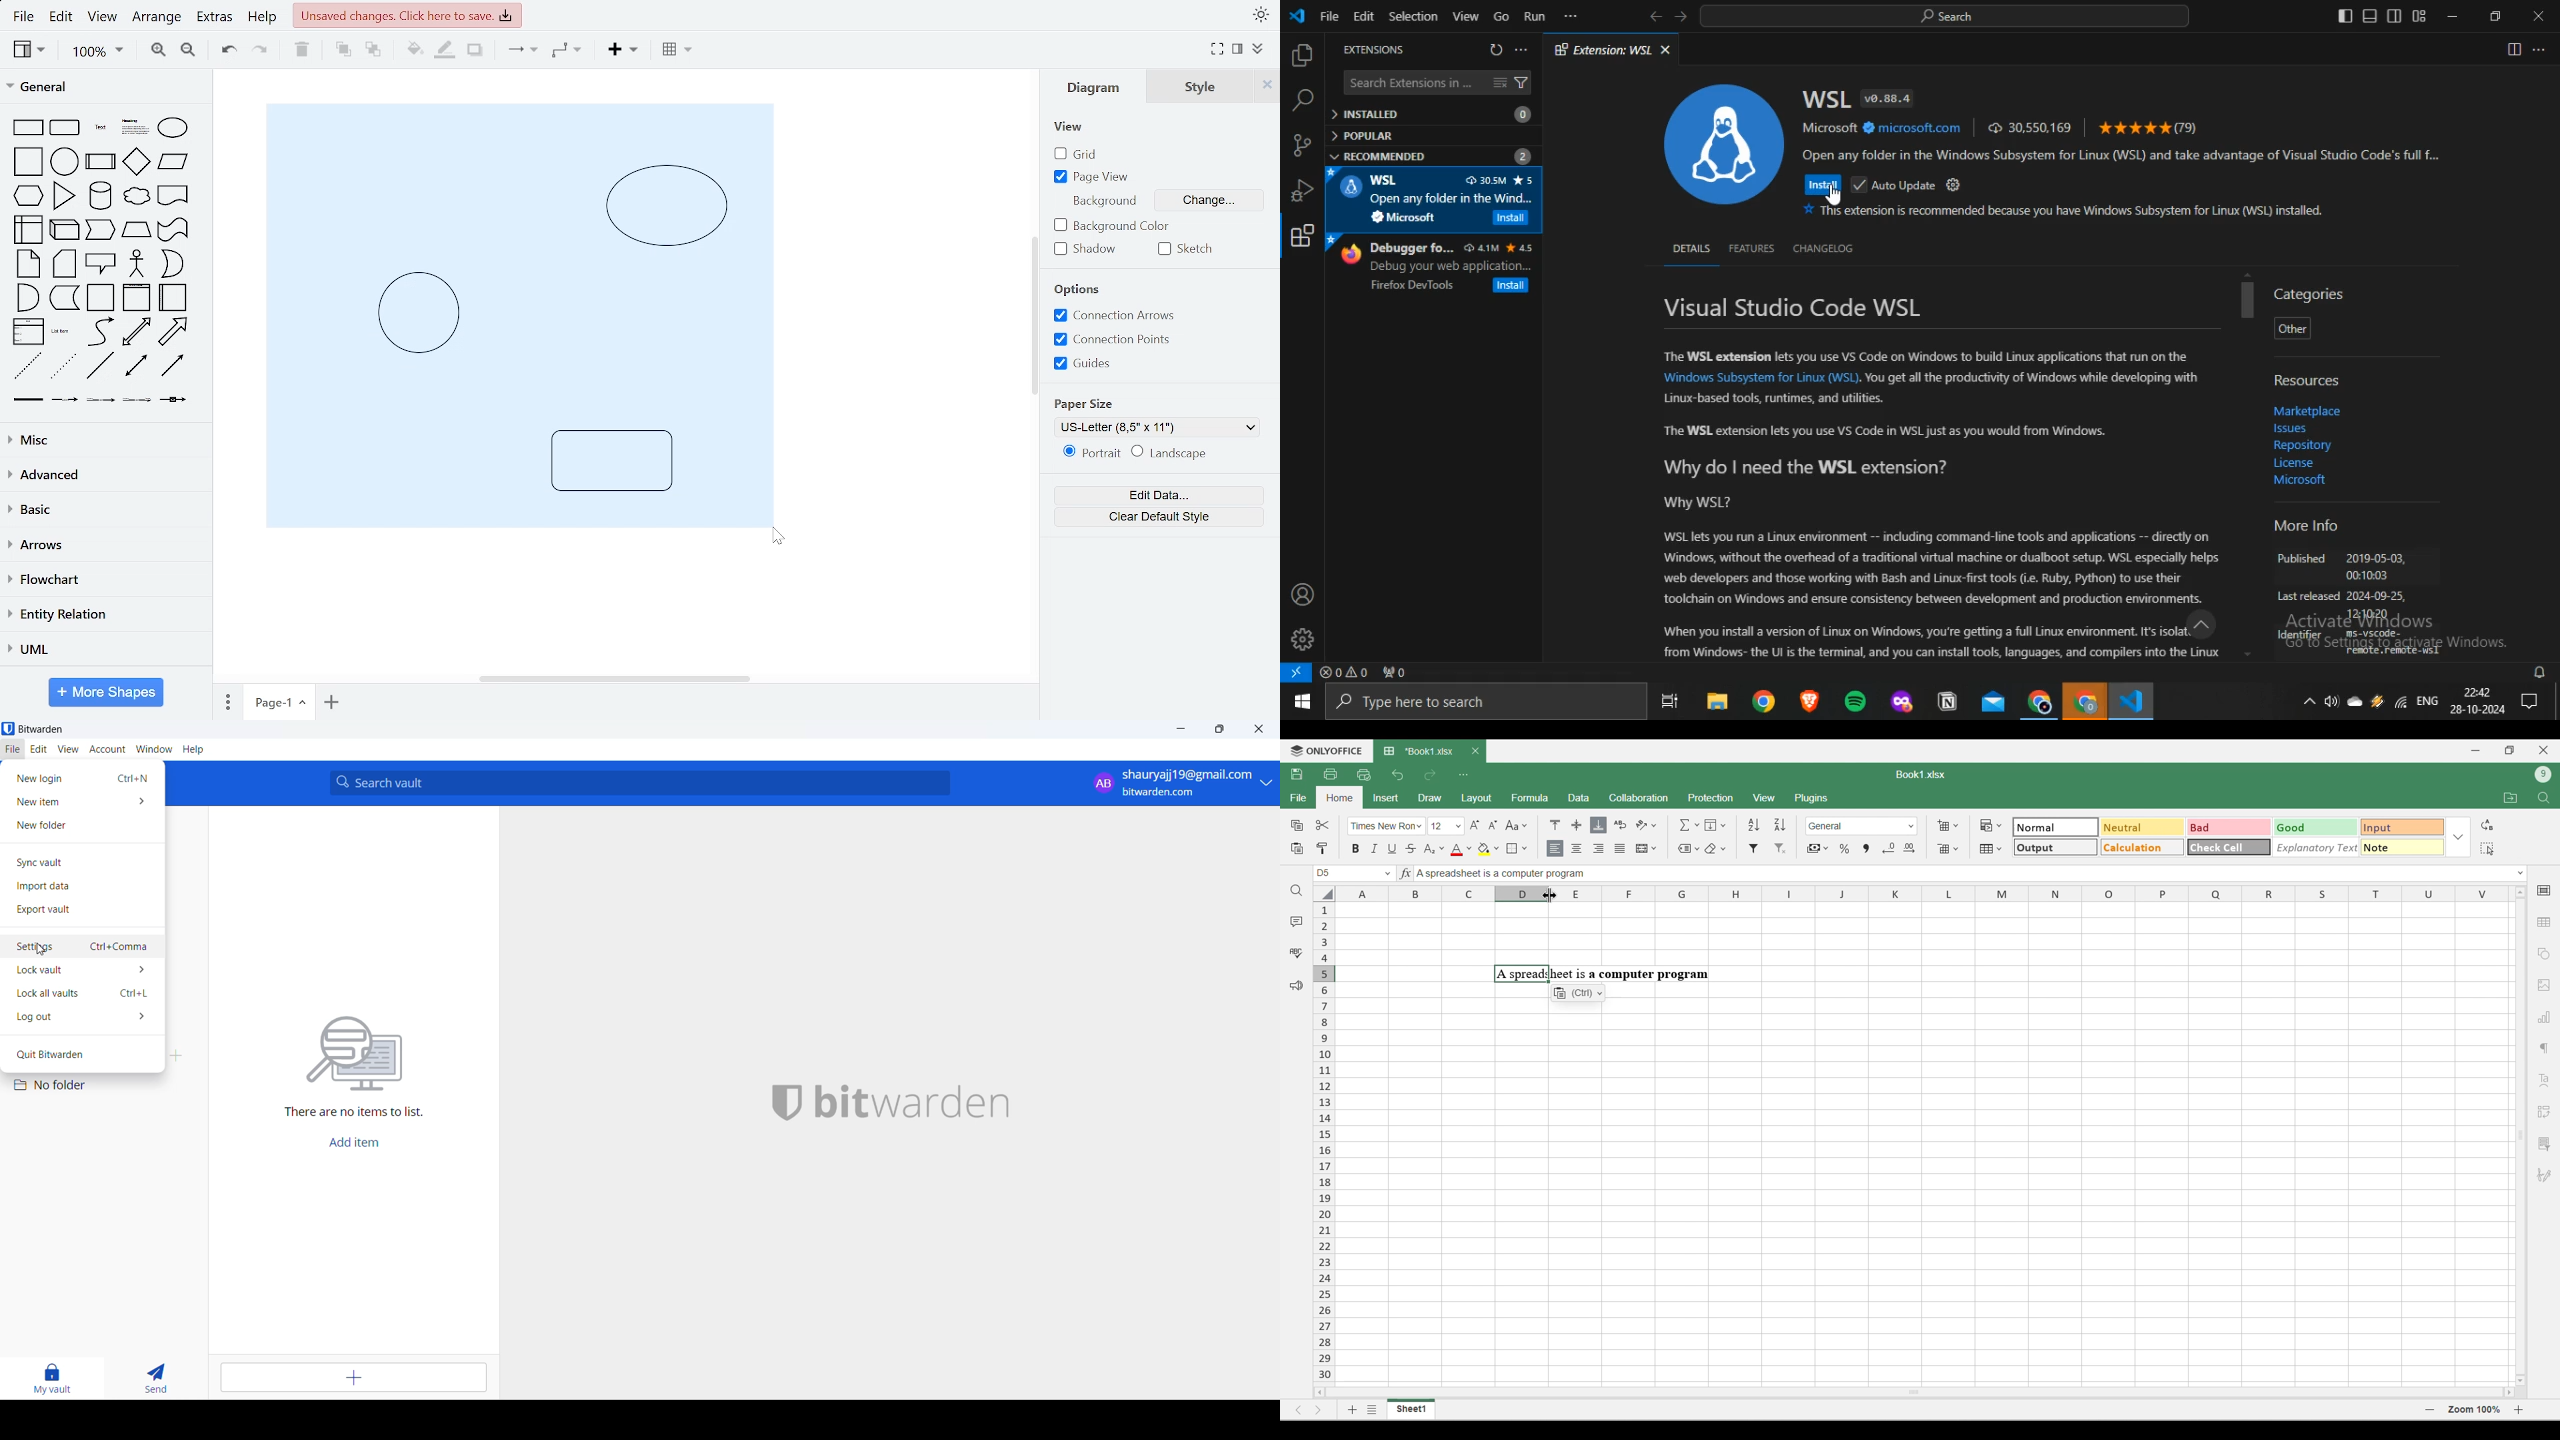 The height and width of the screenshot is (1456, 2576). What do you see at coordinates (621, 52) in the screenshot?
I see `insert` at bounding box center [621, 52].